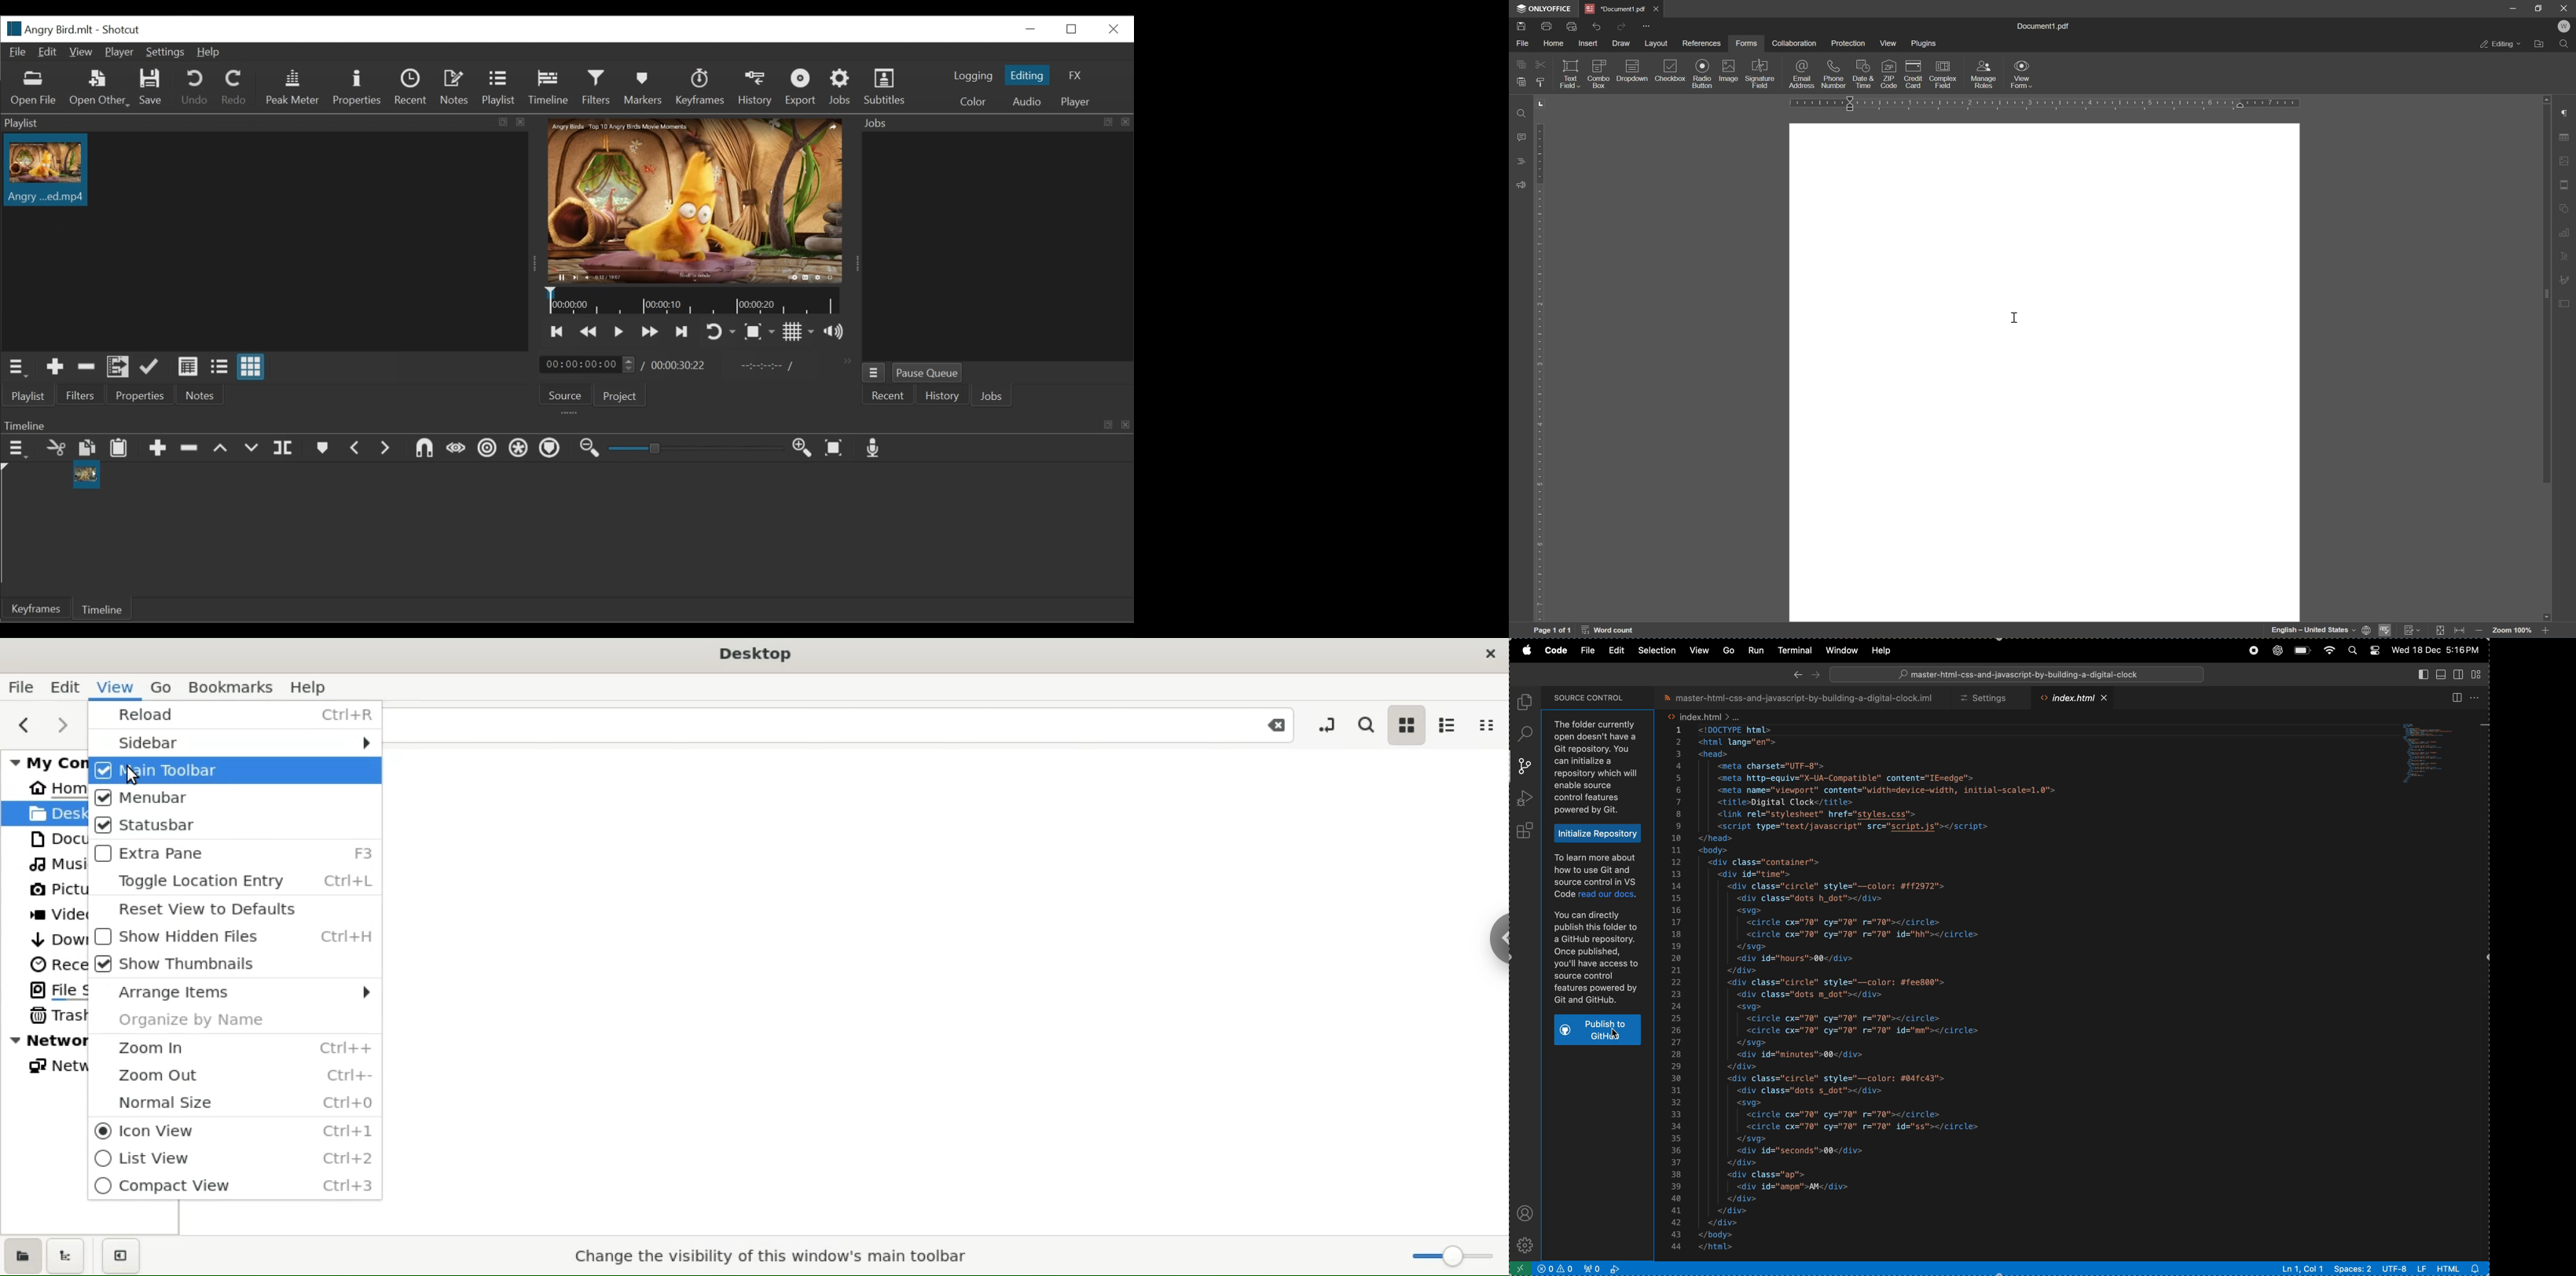  Describe the element at coordinates (1887, 649) in the screenshot. I see `help` at that location.